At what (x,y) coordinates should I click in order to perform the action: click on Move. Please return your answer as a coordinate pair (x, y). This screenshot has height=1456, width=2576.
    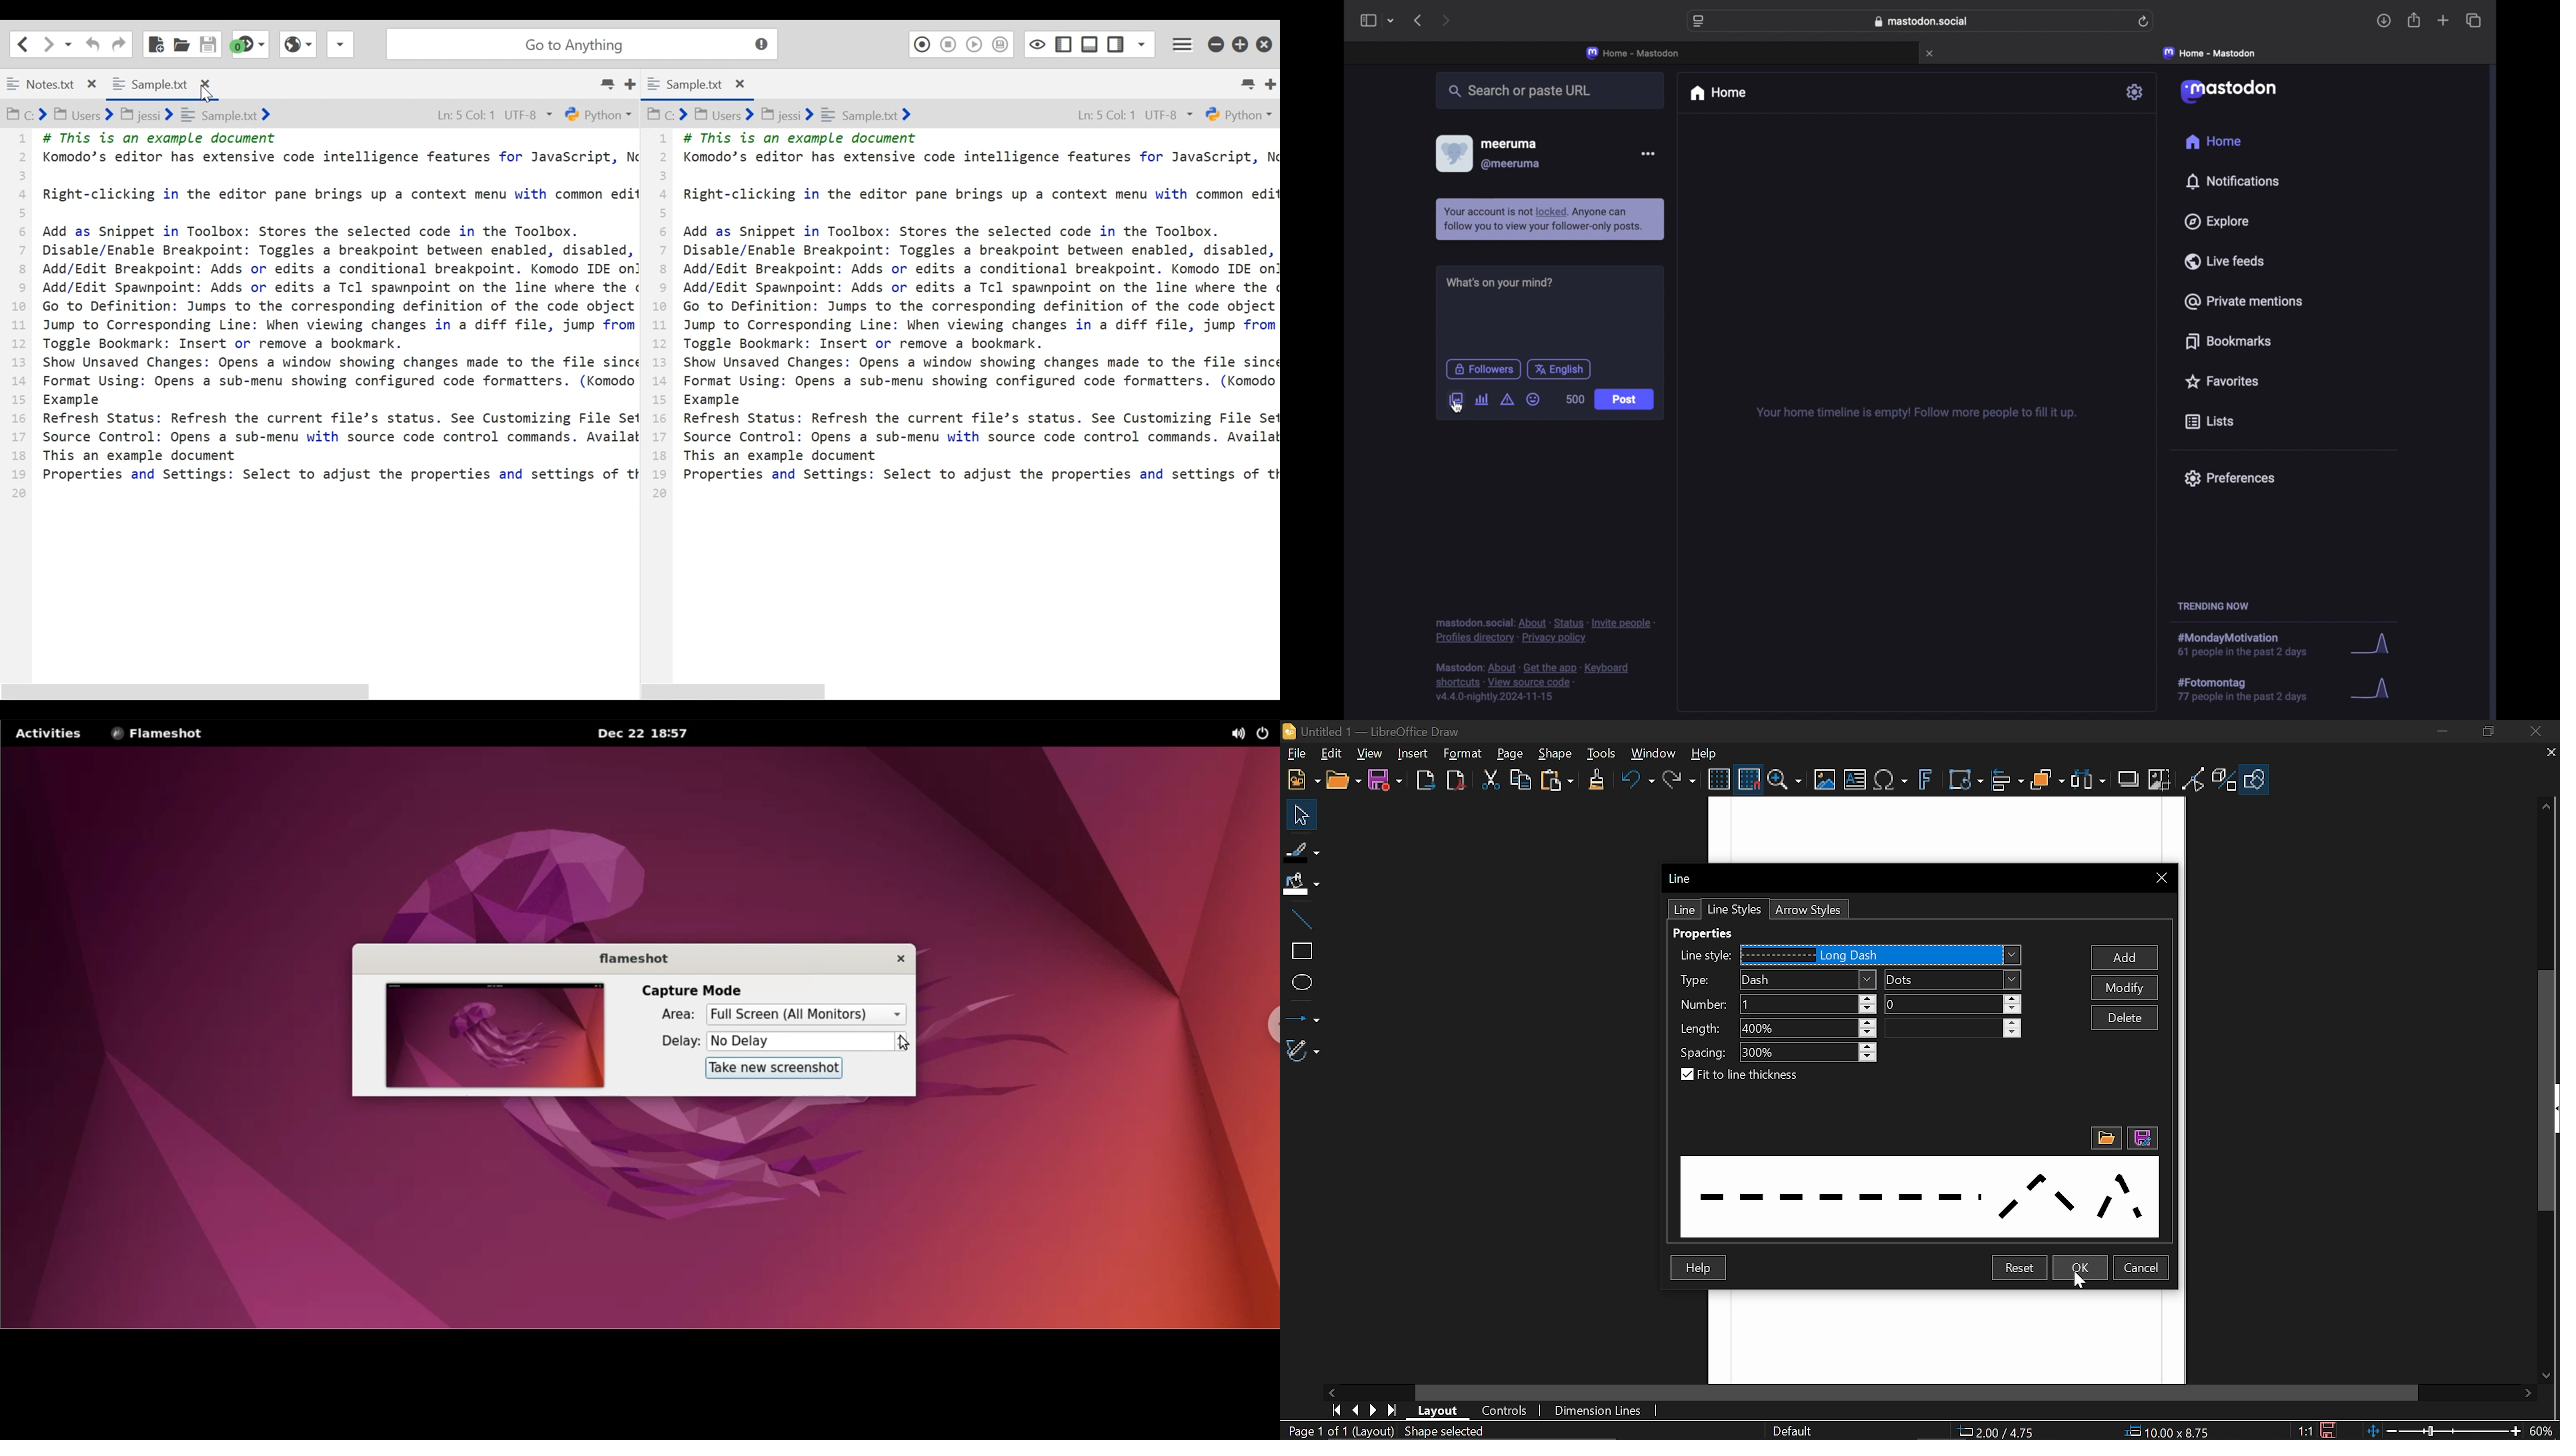
    Looking at the image, I should click on (1297, 814).